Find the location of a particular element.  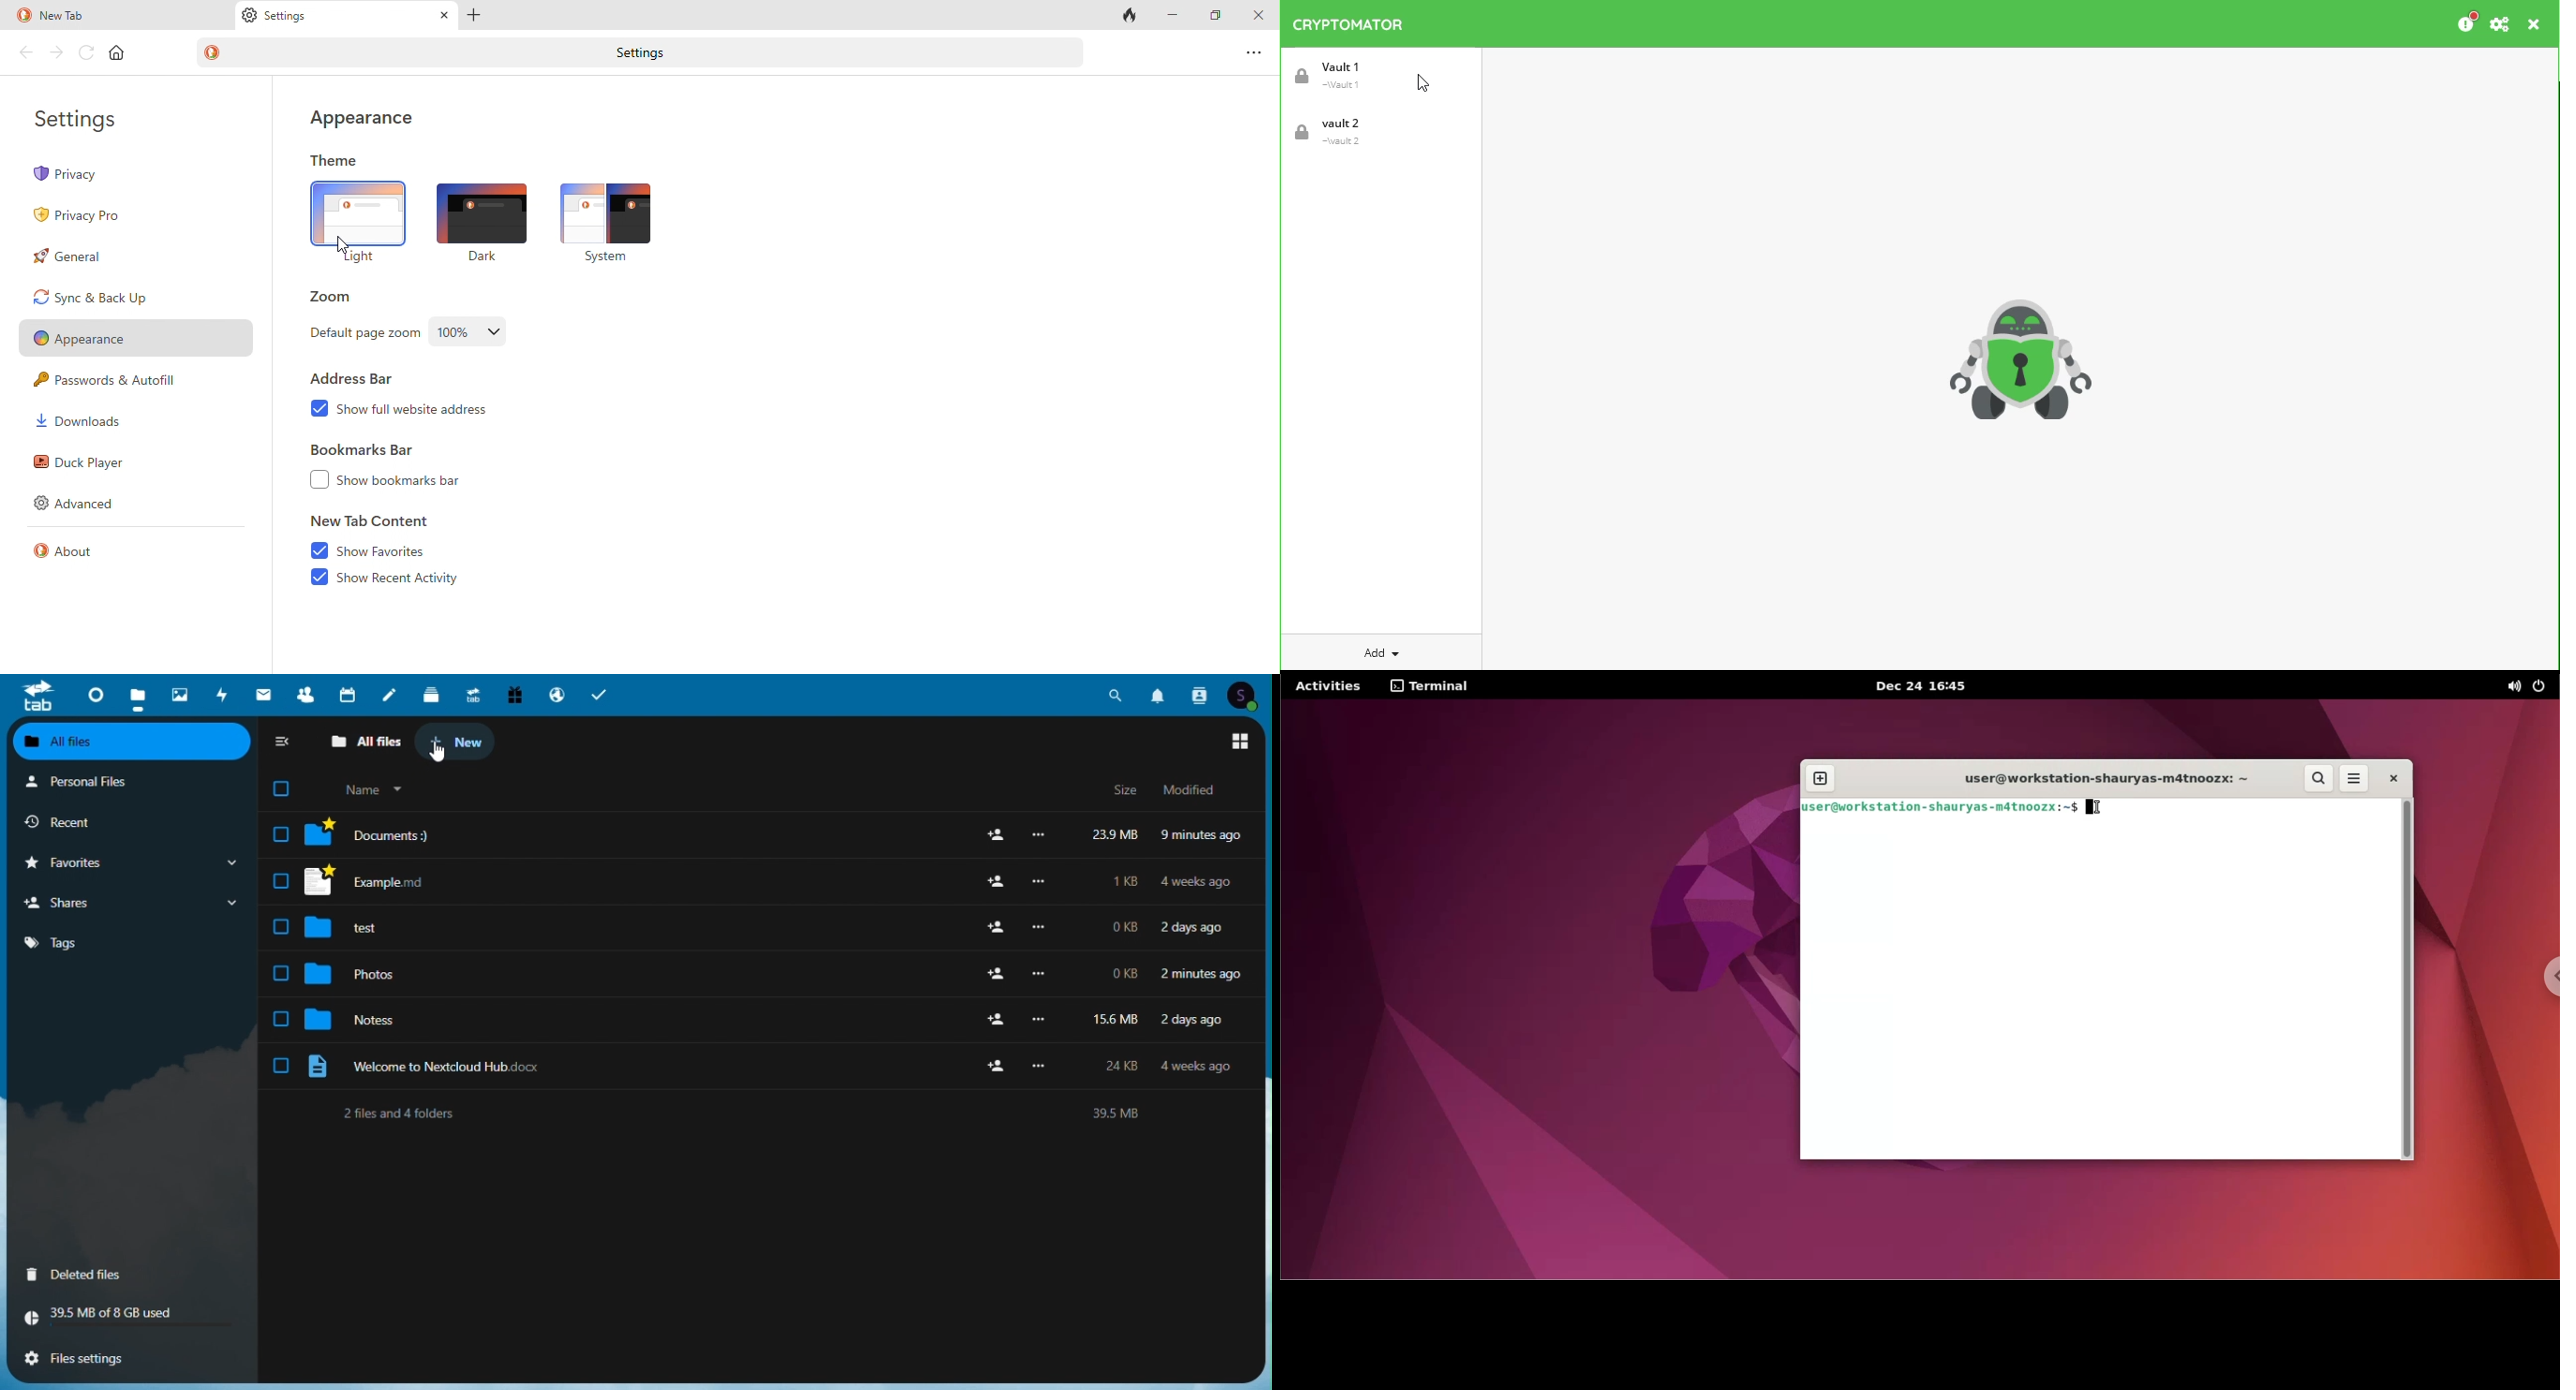

File settings is located at coordinates (120, 1359).